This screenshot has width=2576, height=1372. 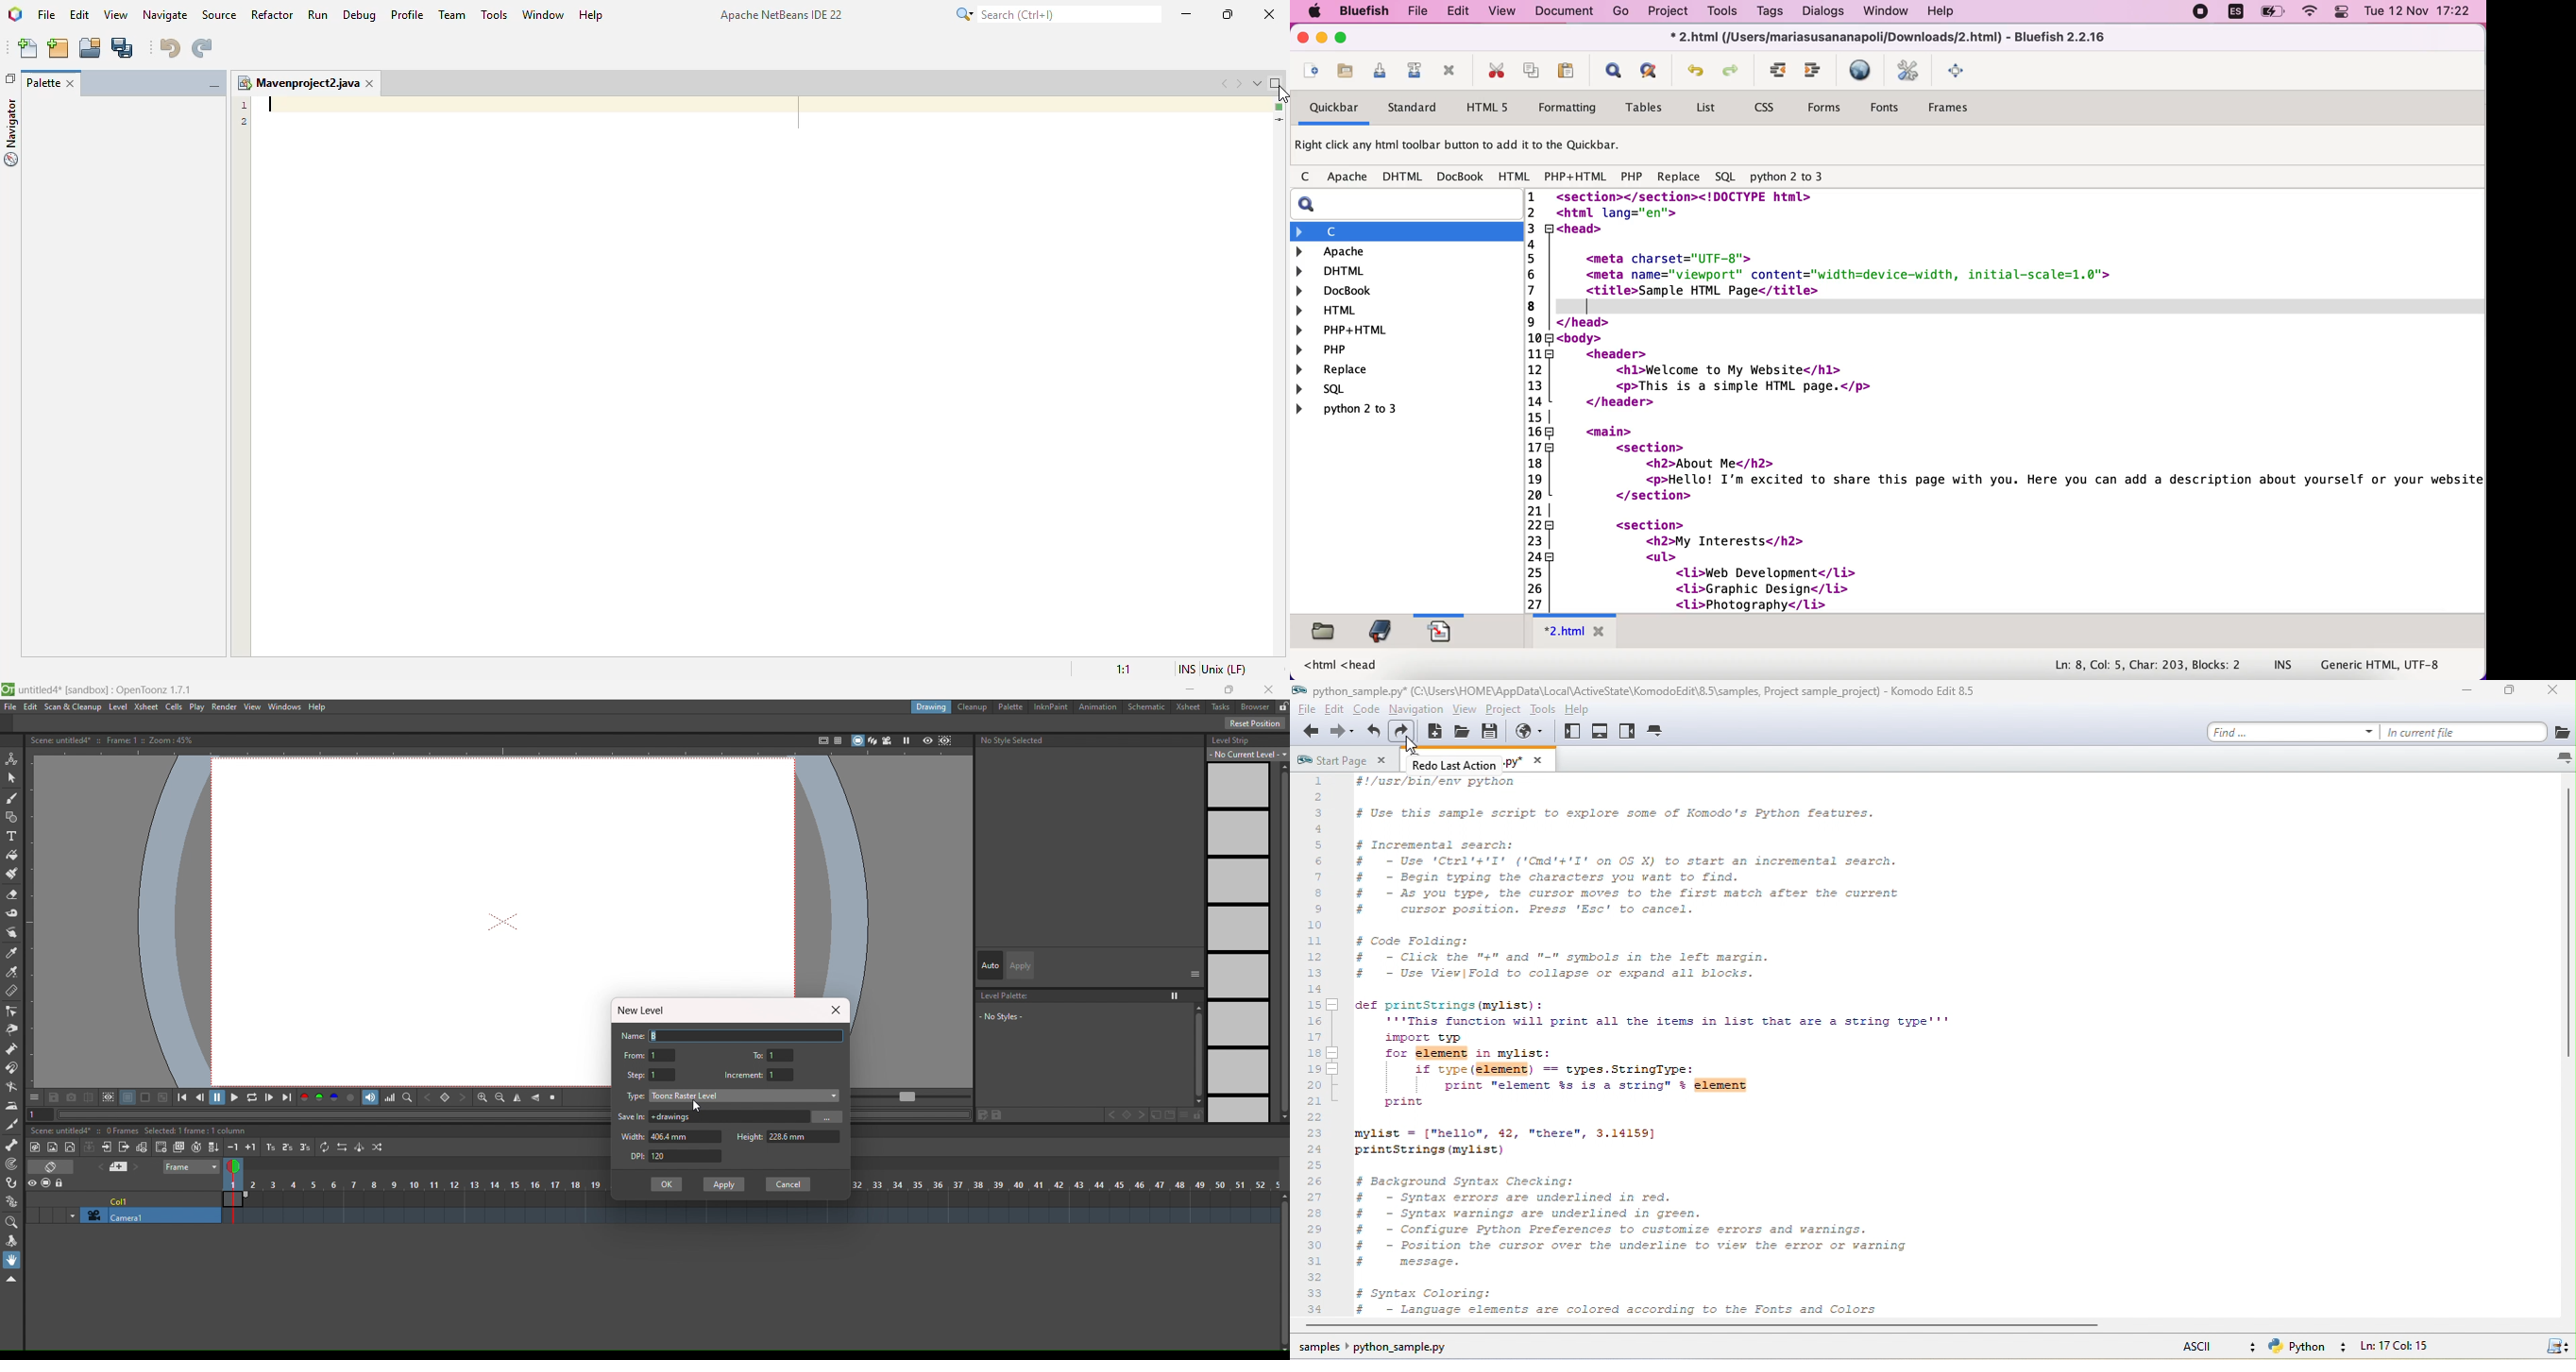 I want to click on animation tool, so click(x=12, y=759).